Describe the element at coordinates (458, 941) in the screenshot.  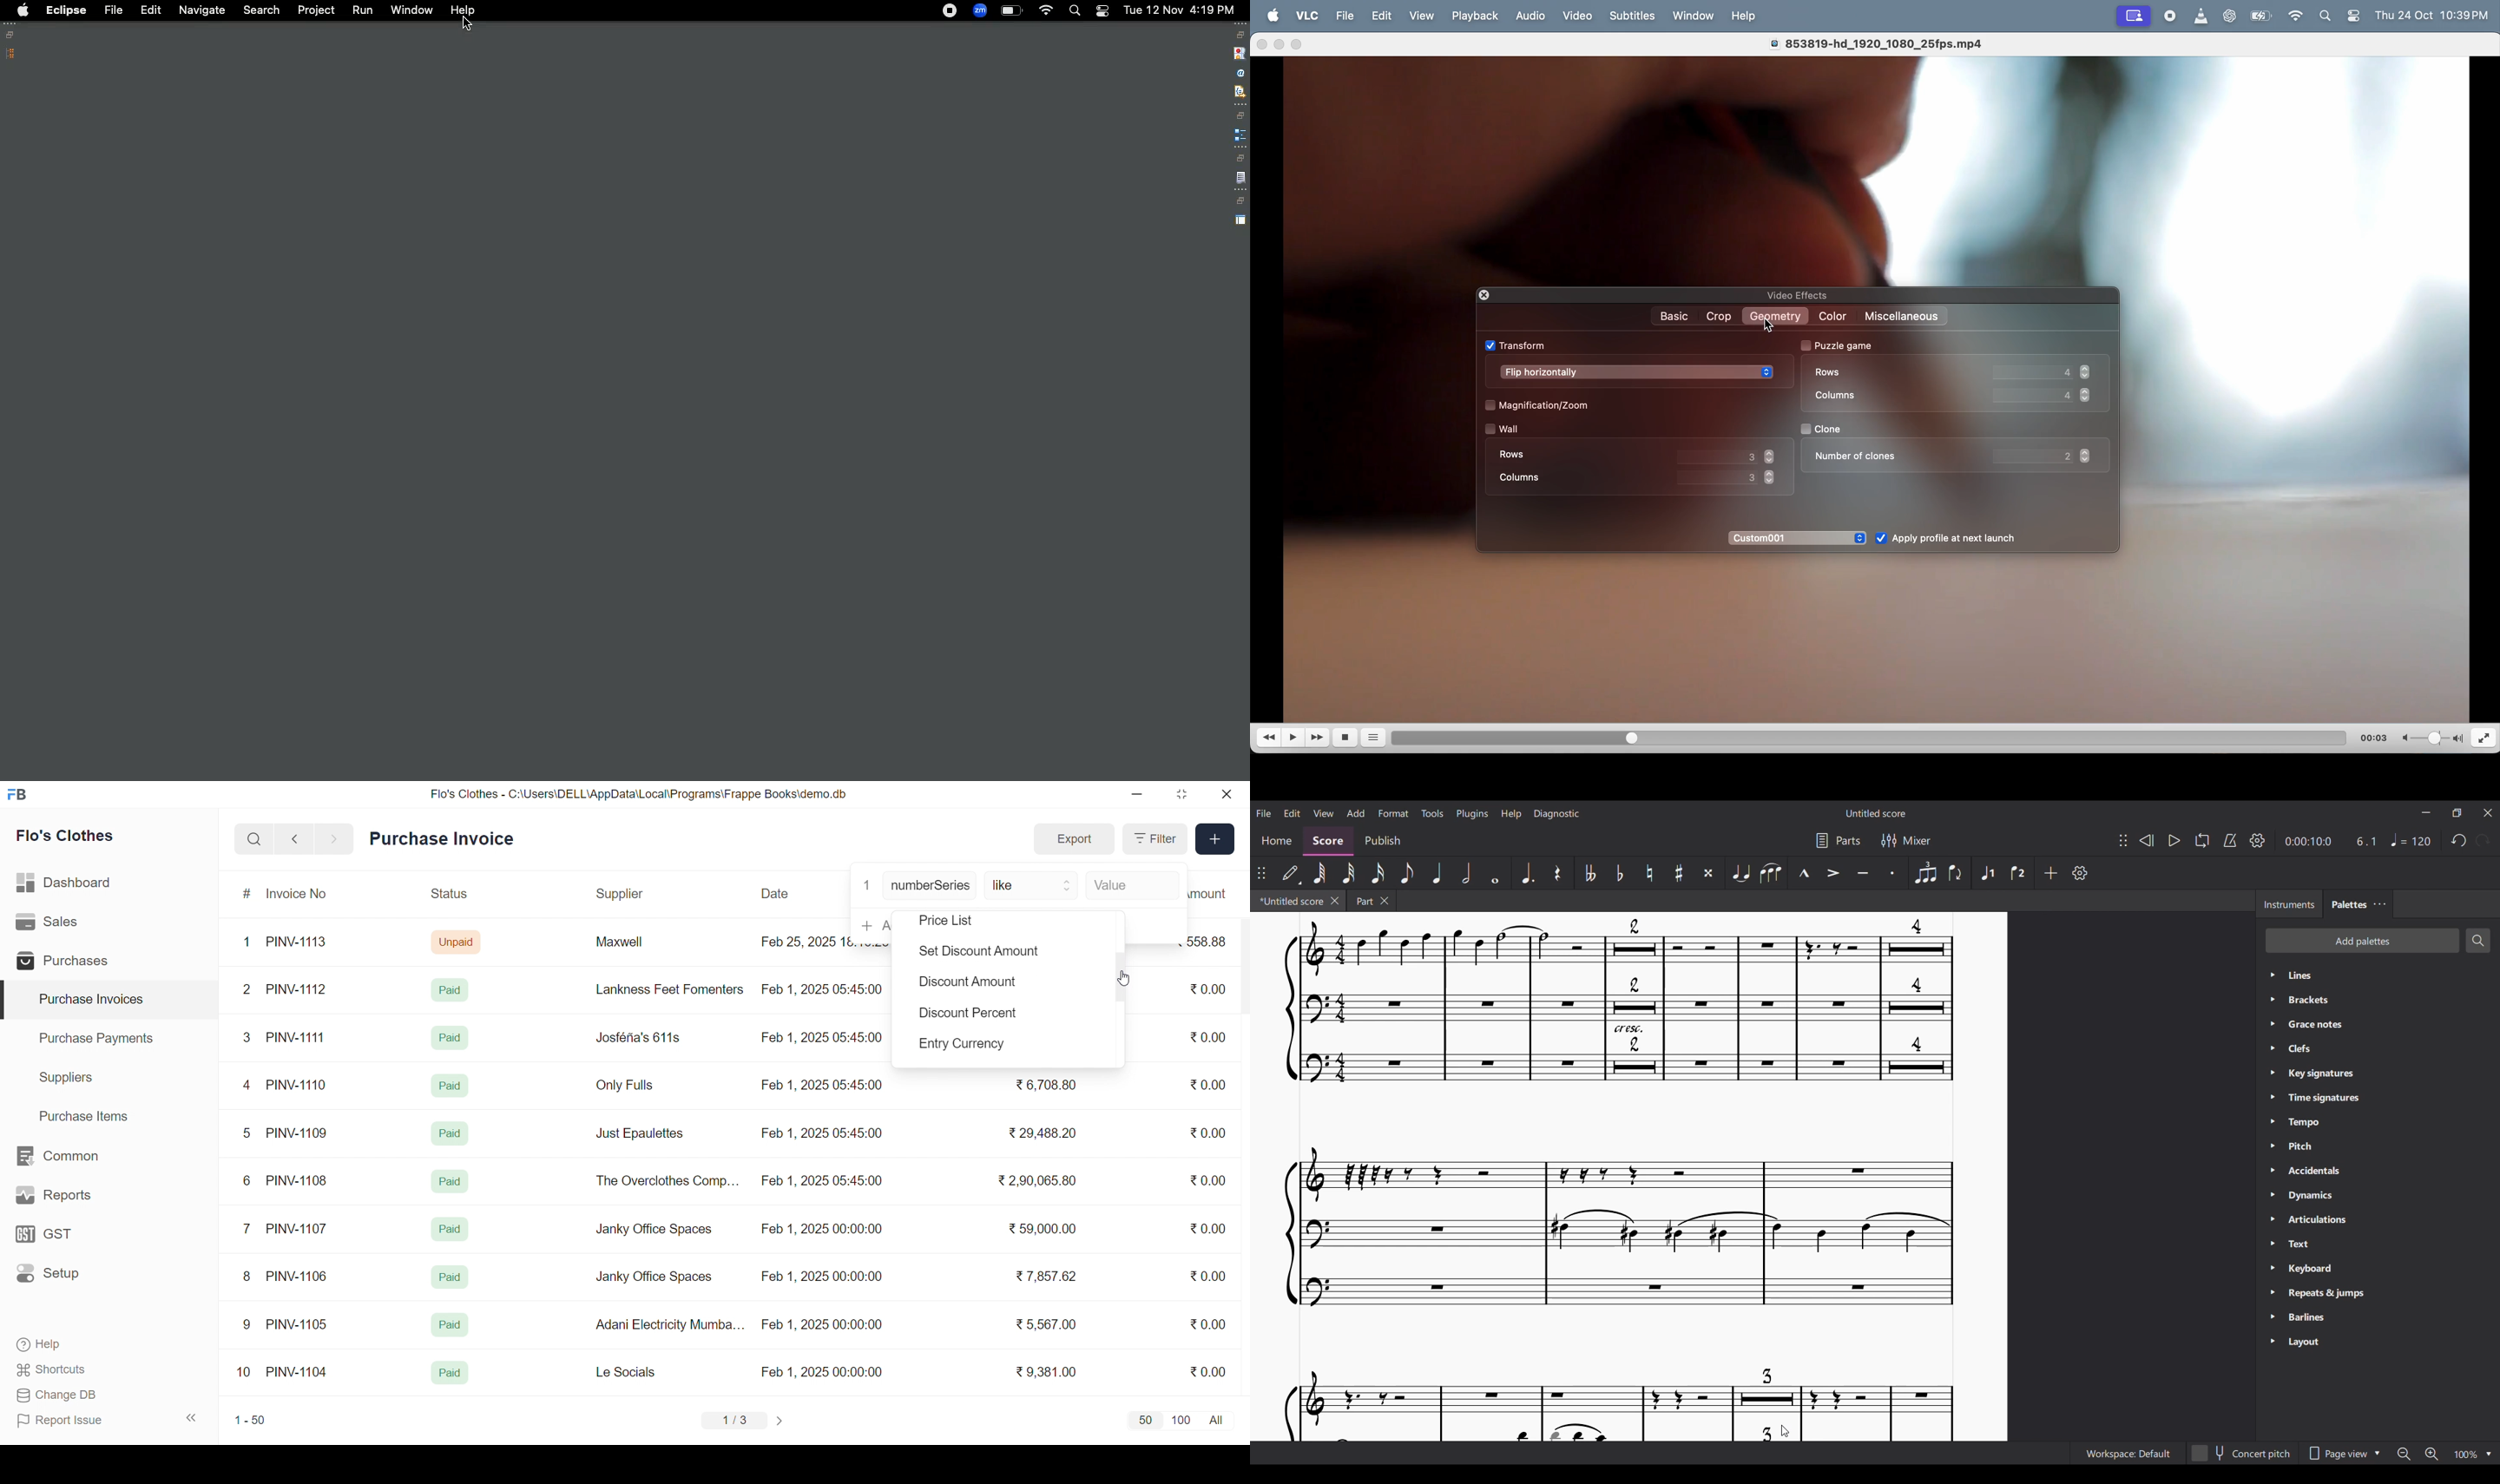
I see `Unpaid` at that location.